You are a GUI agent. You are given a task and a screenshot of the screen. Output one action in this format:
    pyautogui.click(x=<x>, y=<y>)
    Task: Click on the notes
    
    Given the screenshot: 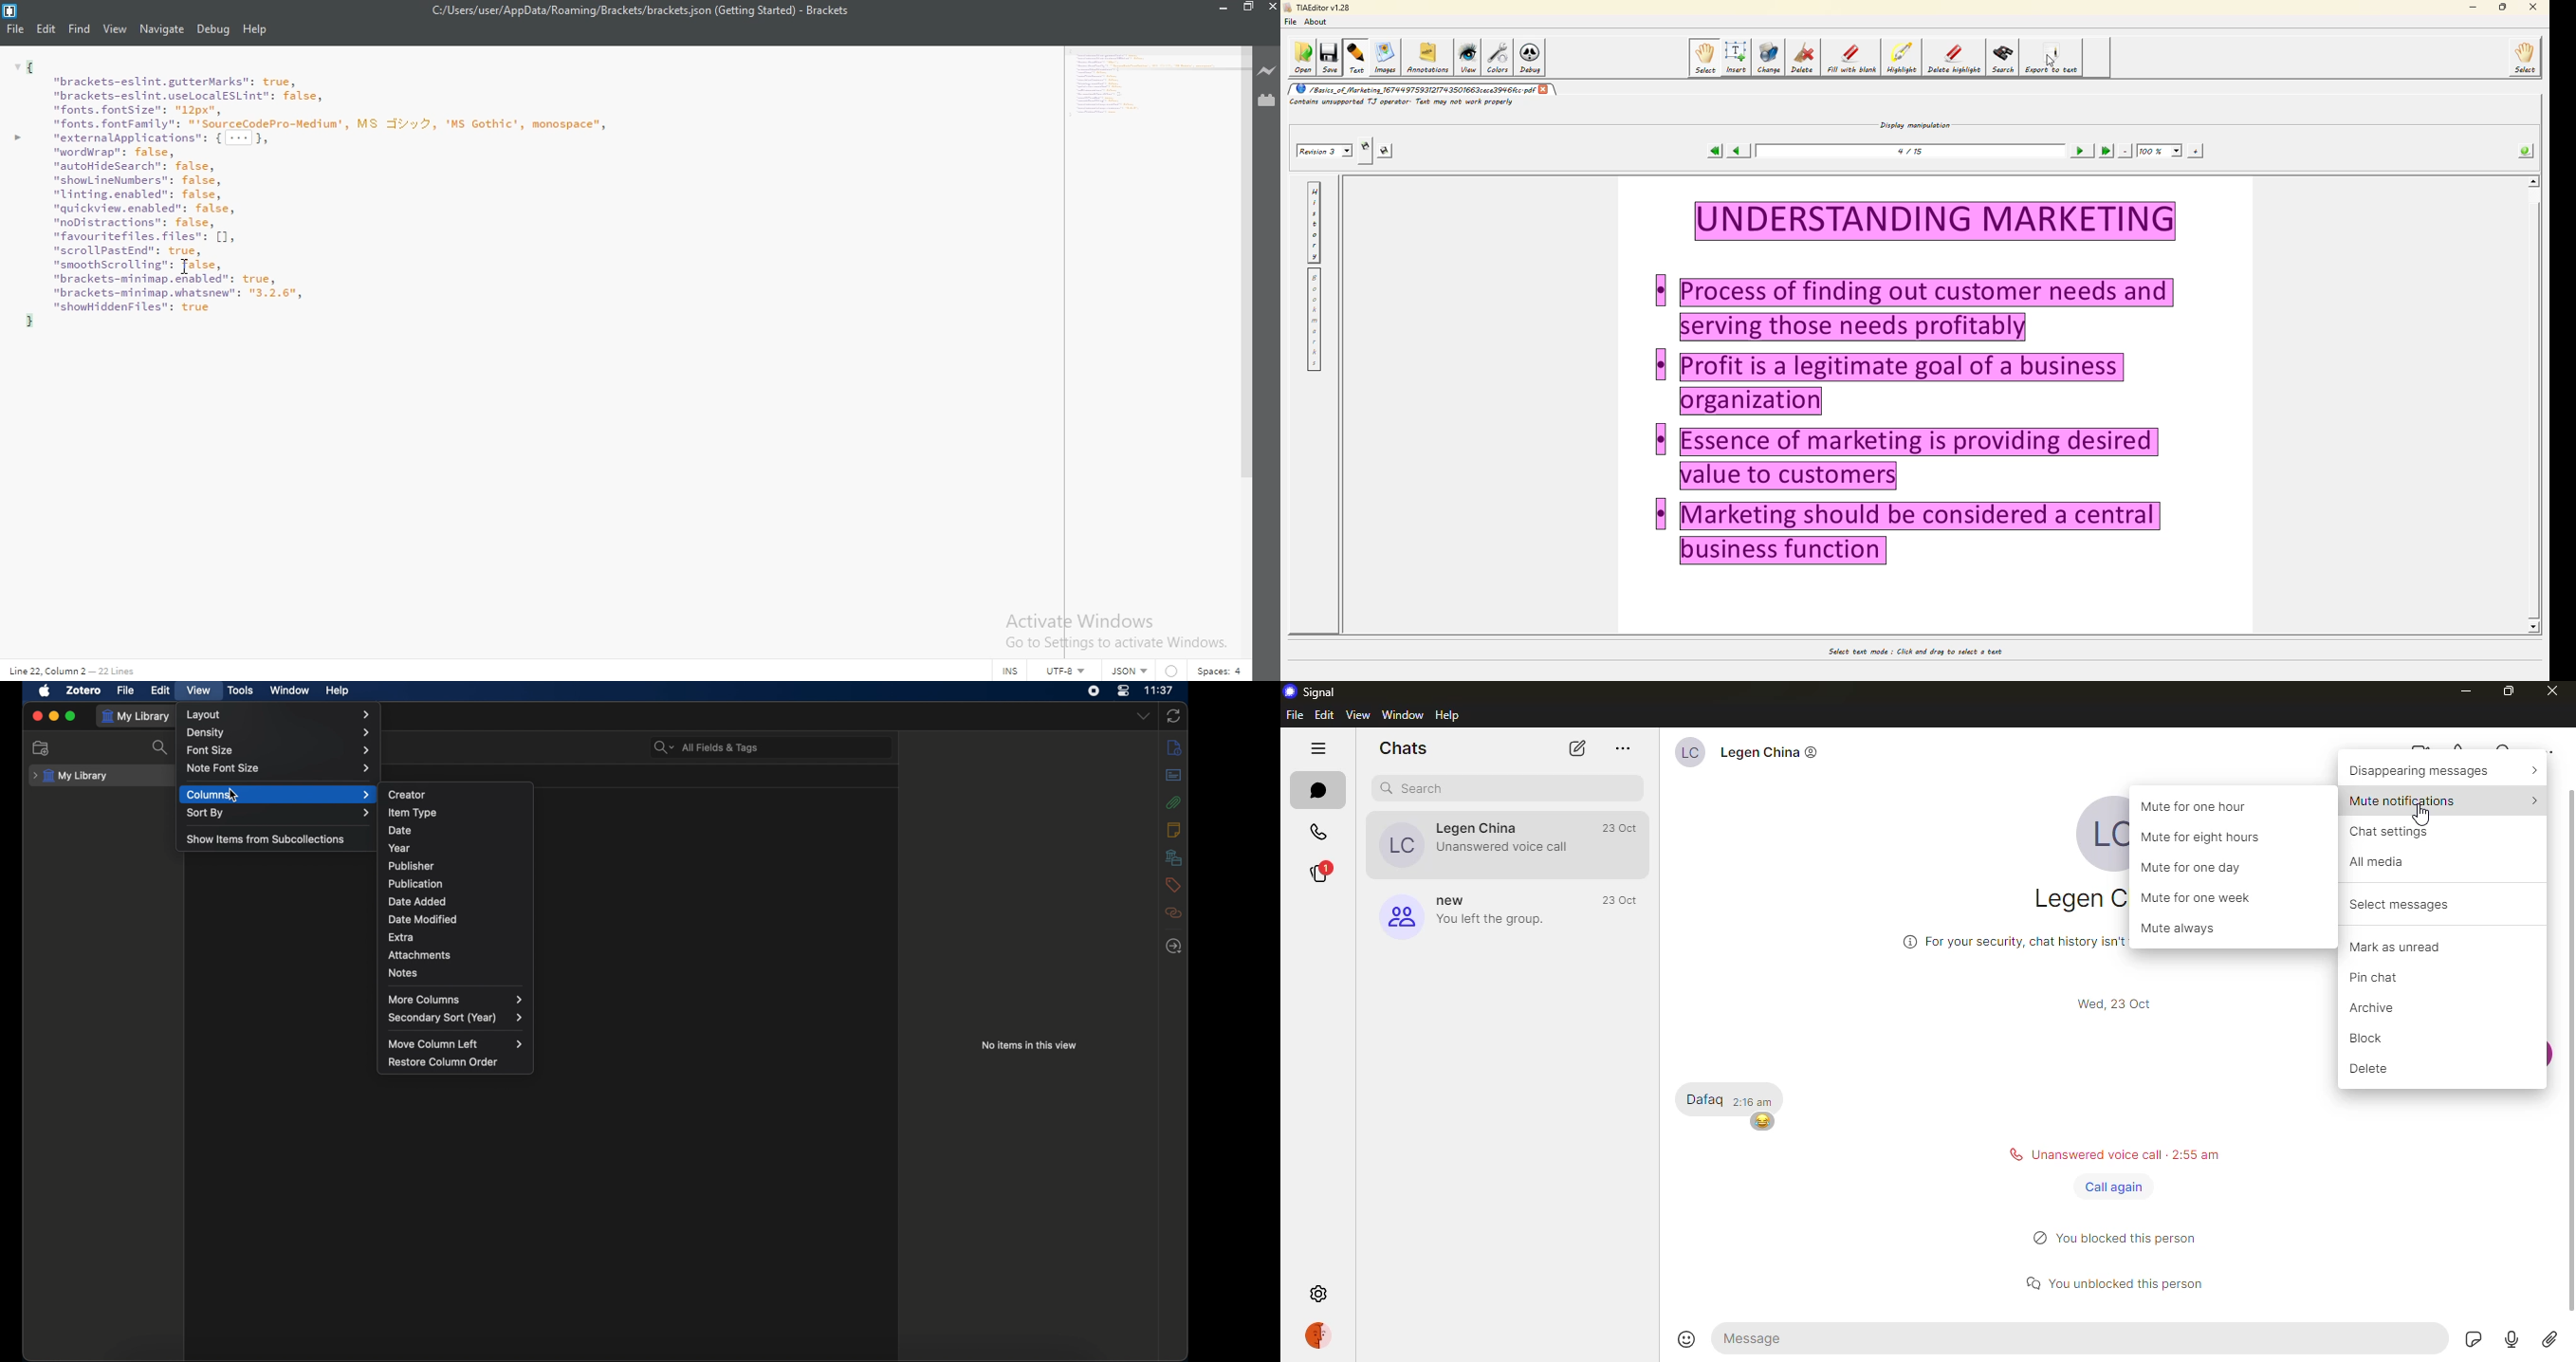 What is the action you would take?
    pyautogui.click(x=404, y=972)
    